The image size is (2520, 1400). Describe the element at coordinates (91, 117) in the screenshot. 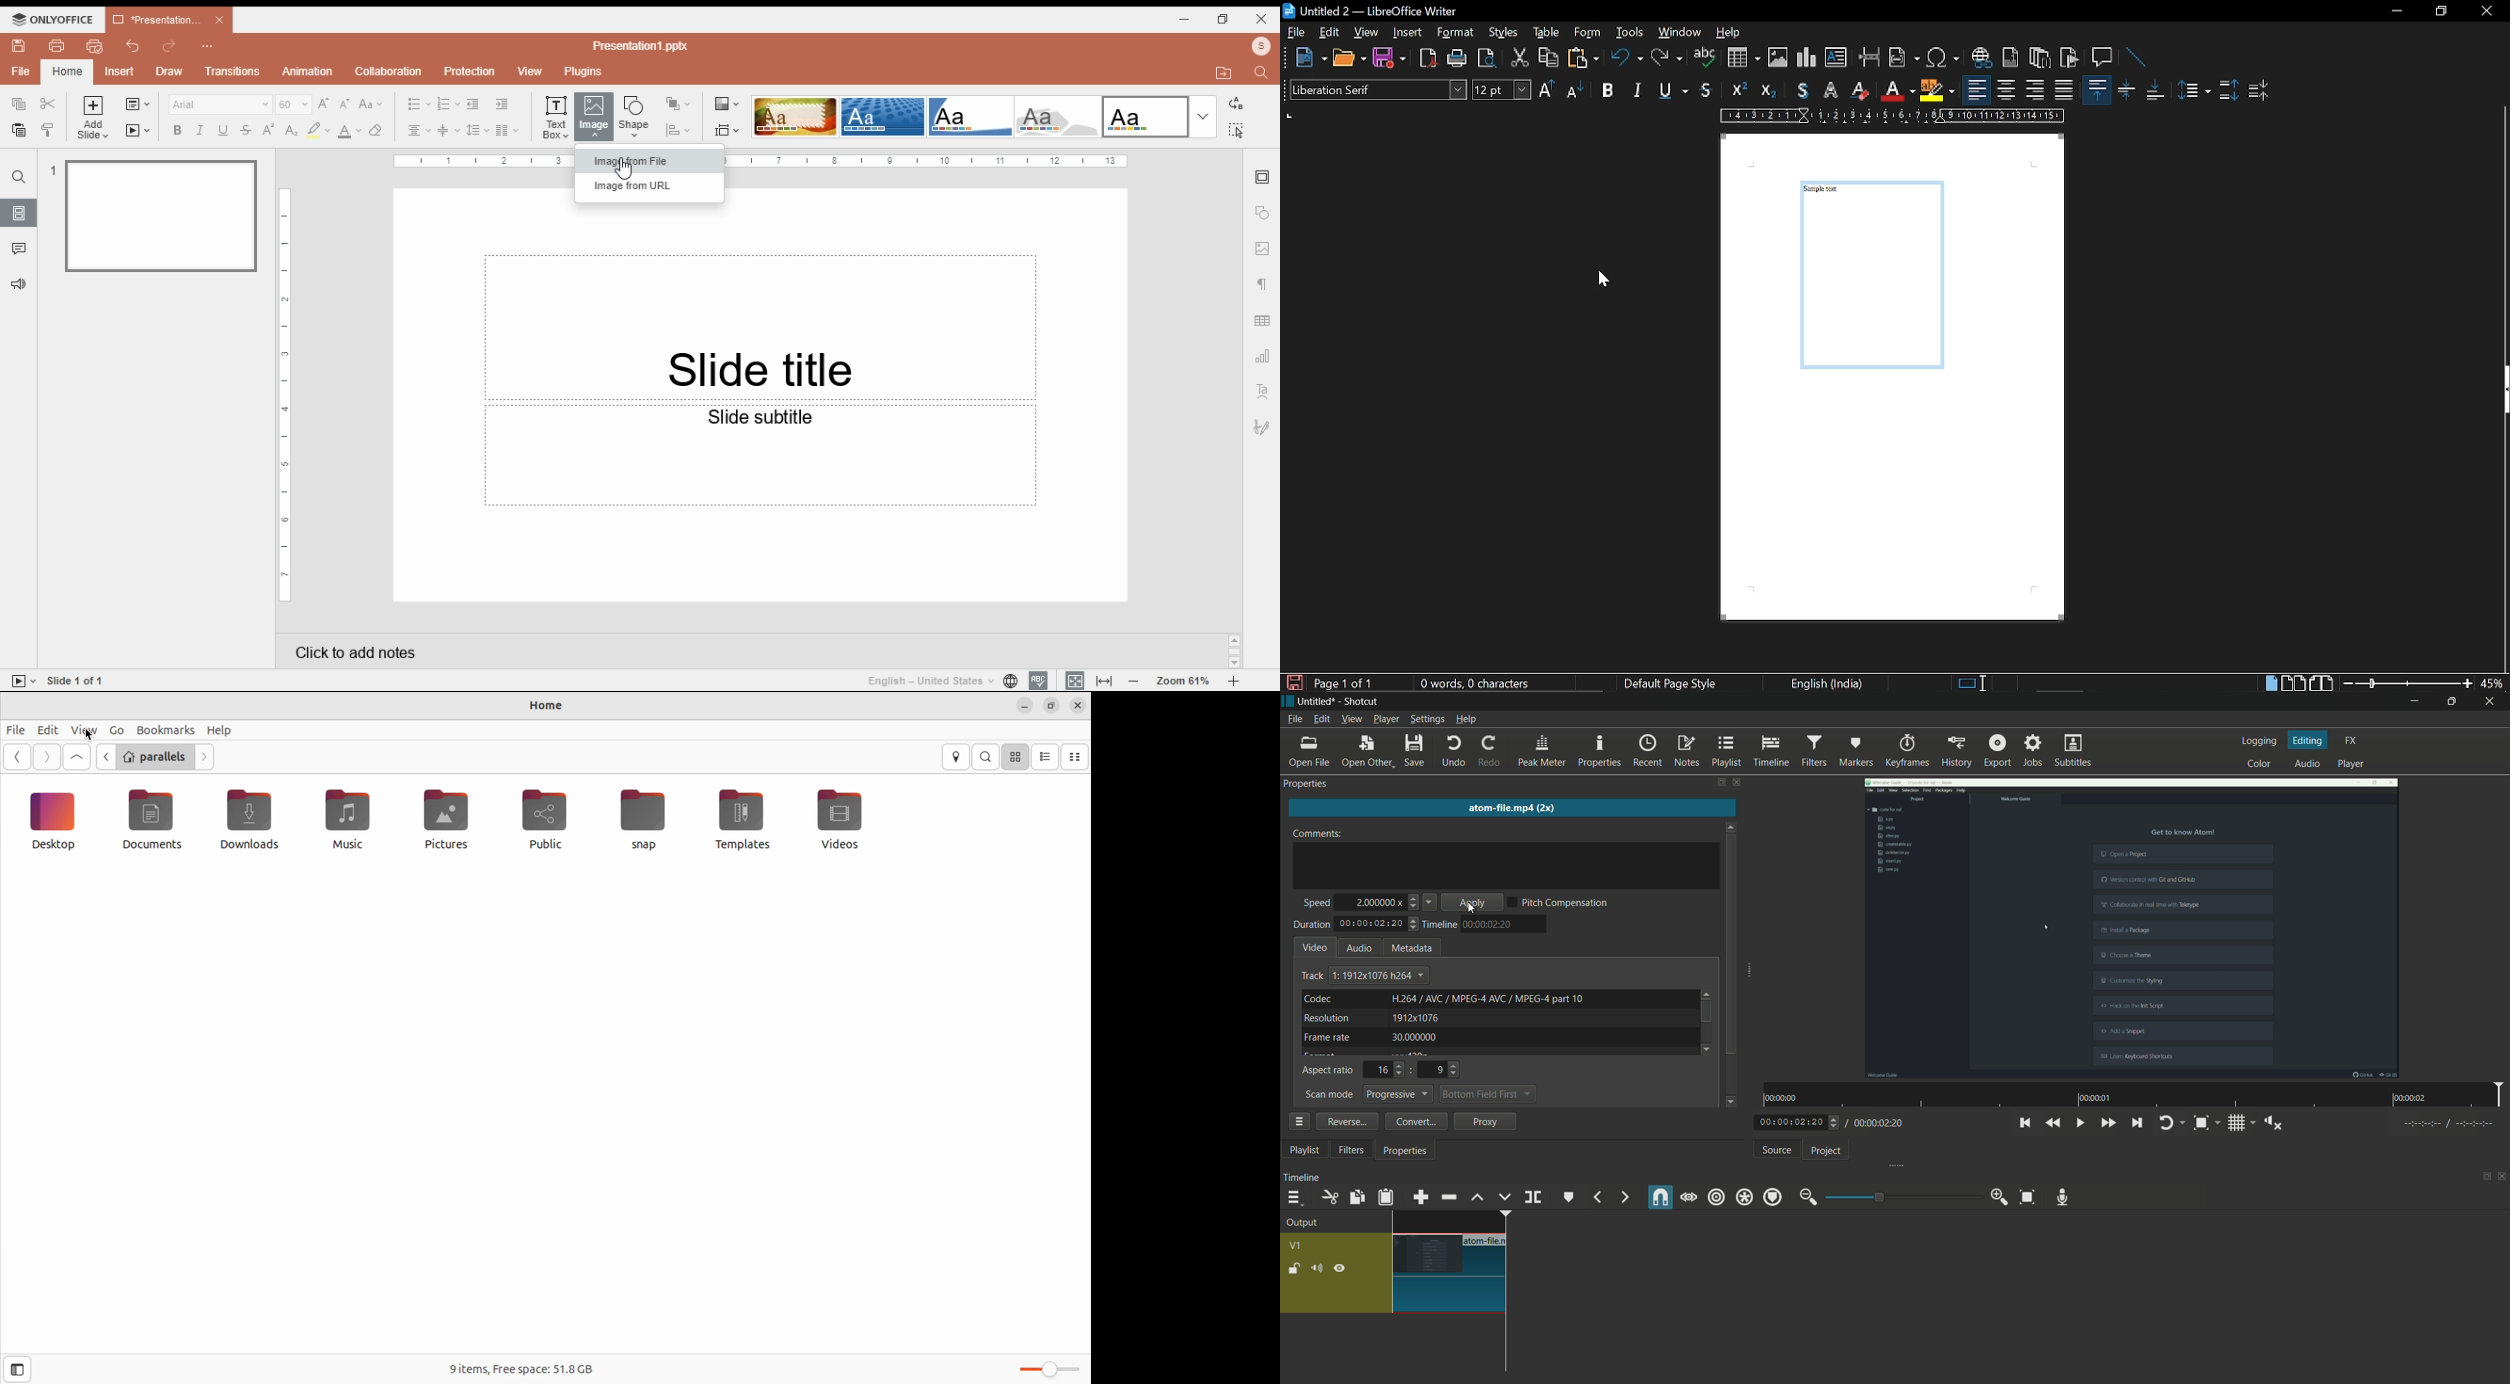

I see `add slide` at that location.